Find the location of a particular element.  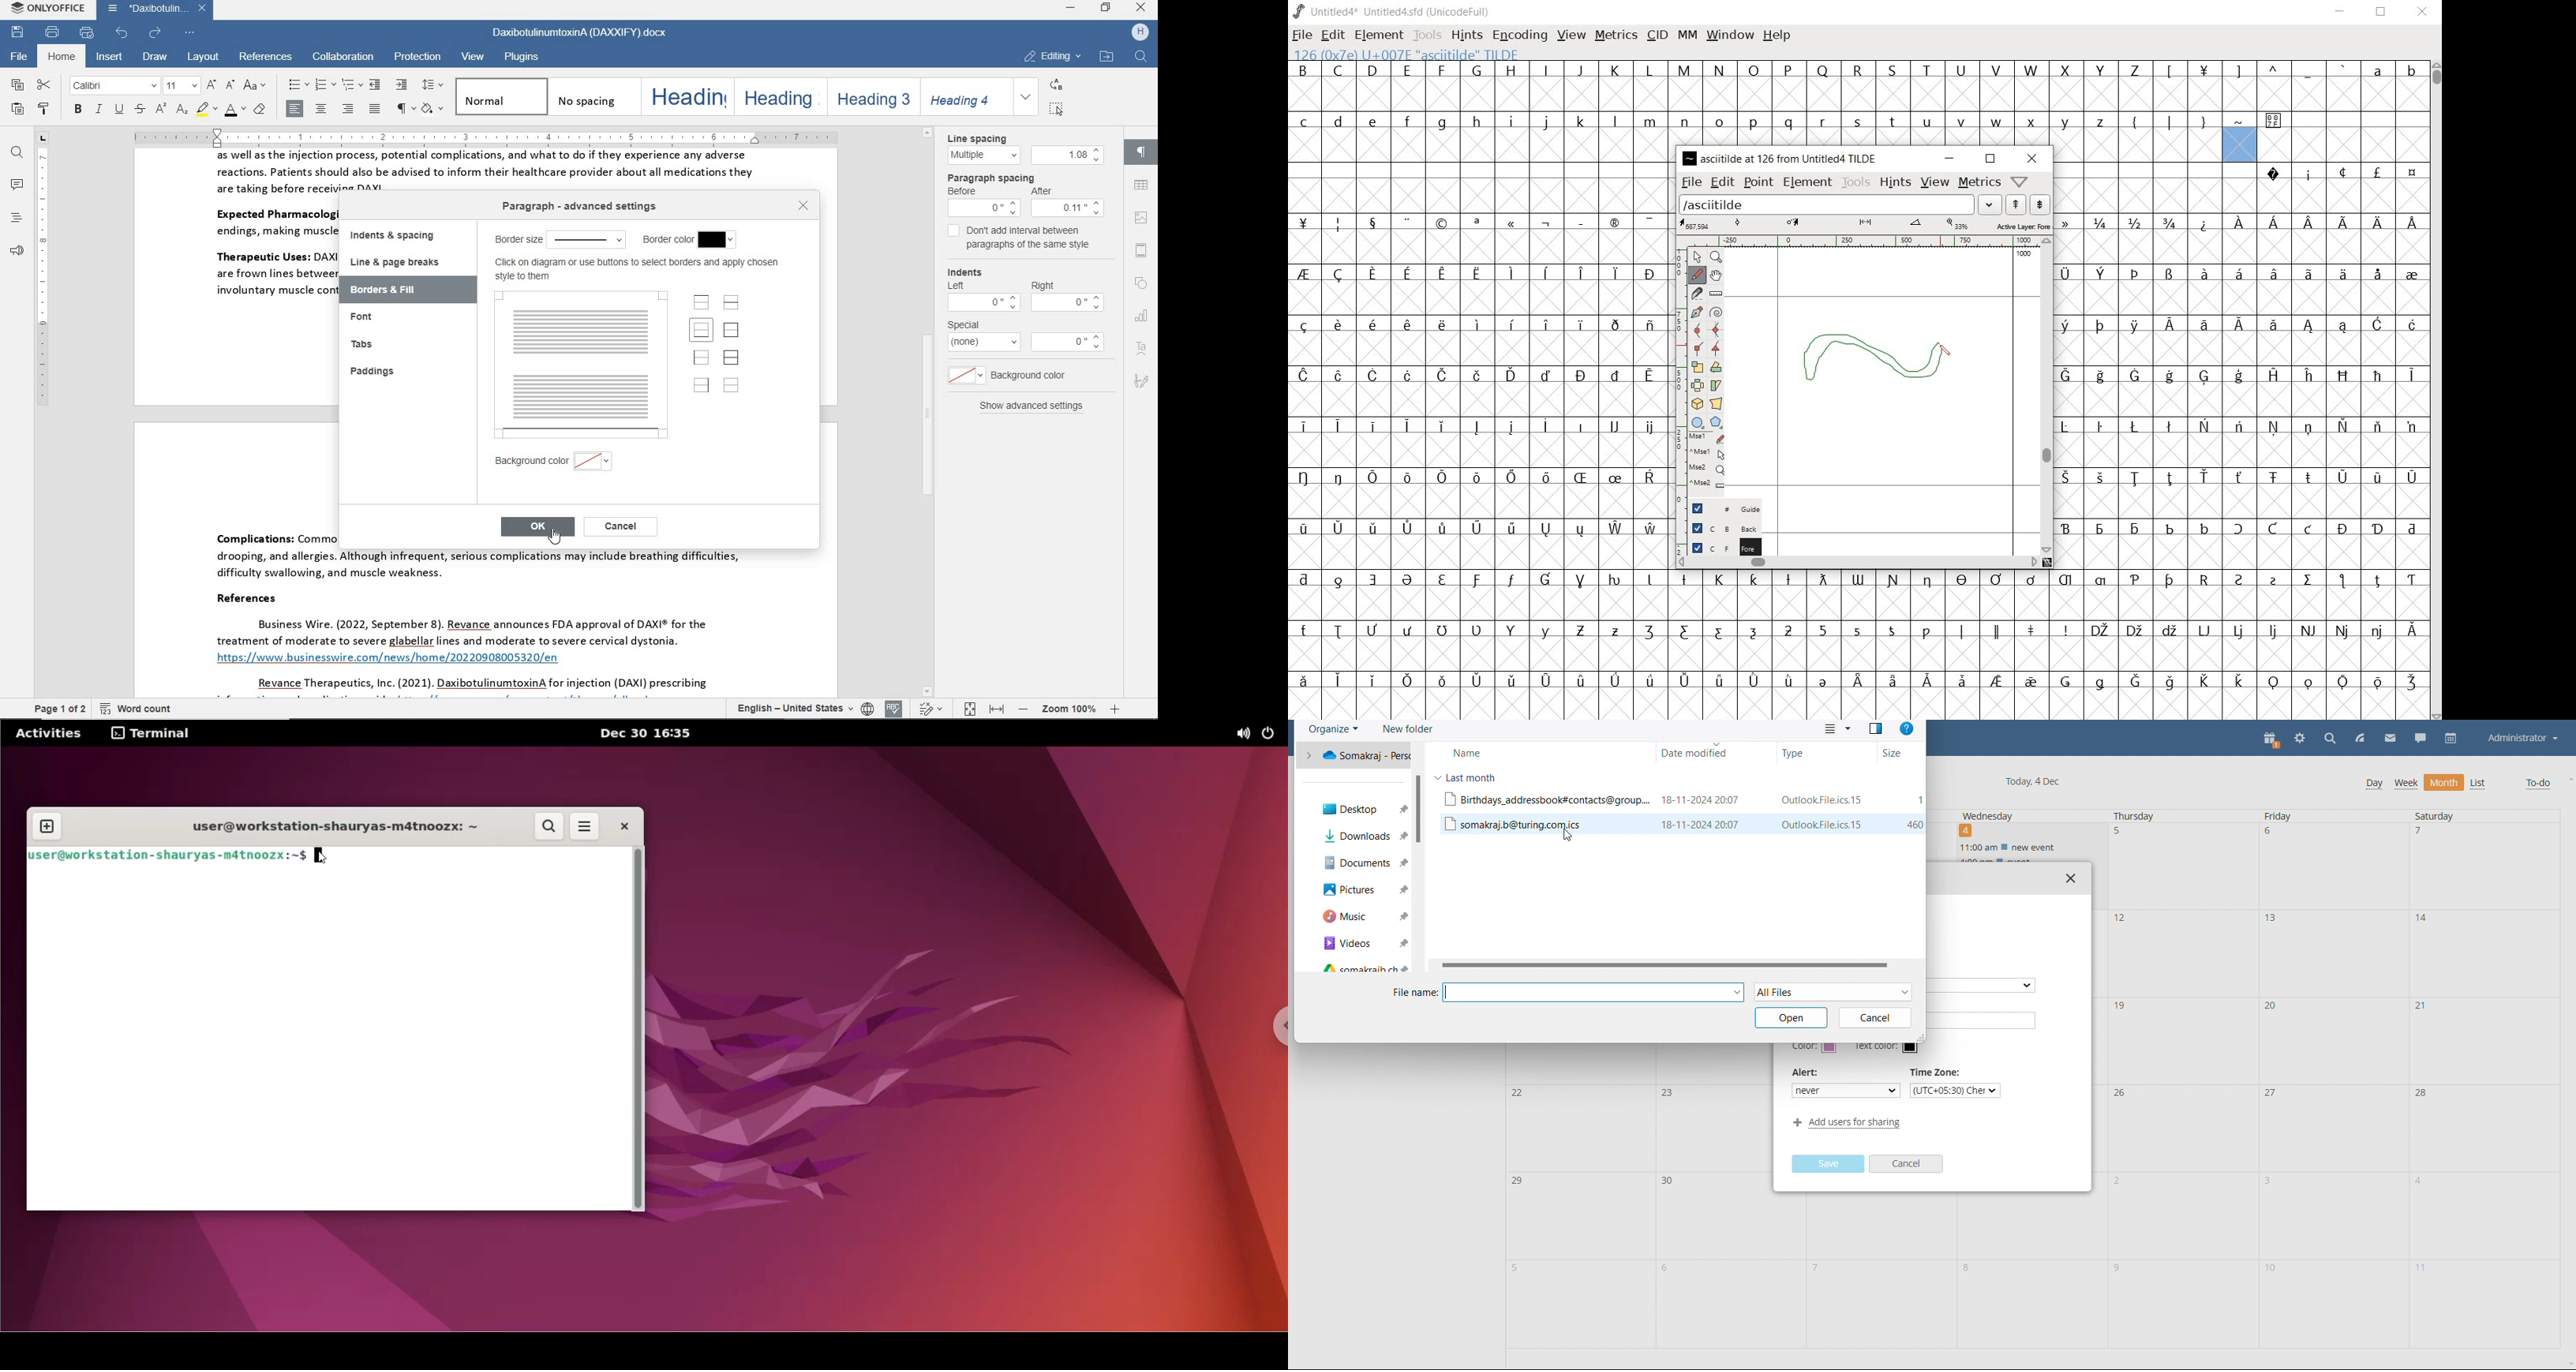

Add a corner point is located at coordinates (1697, 347).